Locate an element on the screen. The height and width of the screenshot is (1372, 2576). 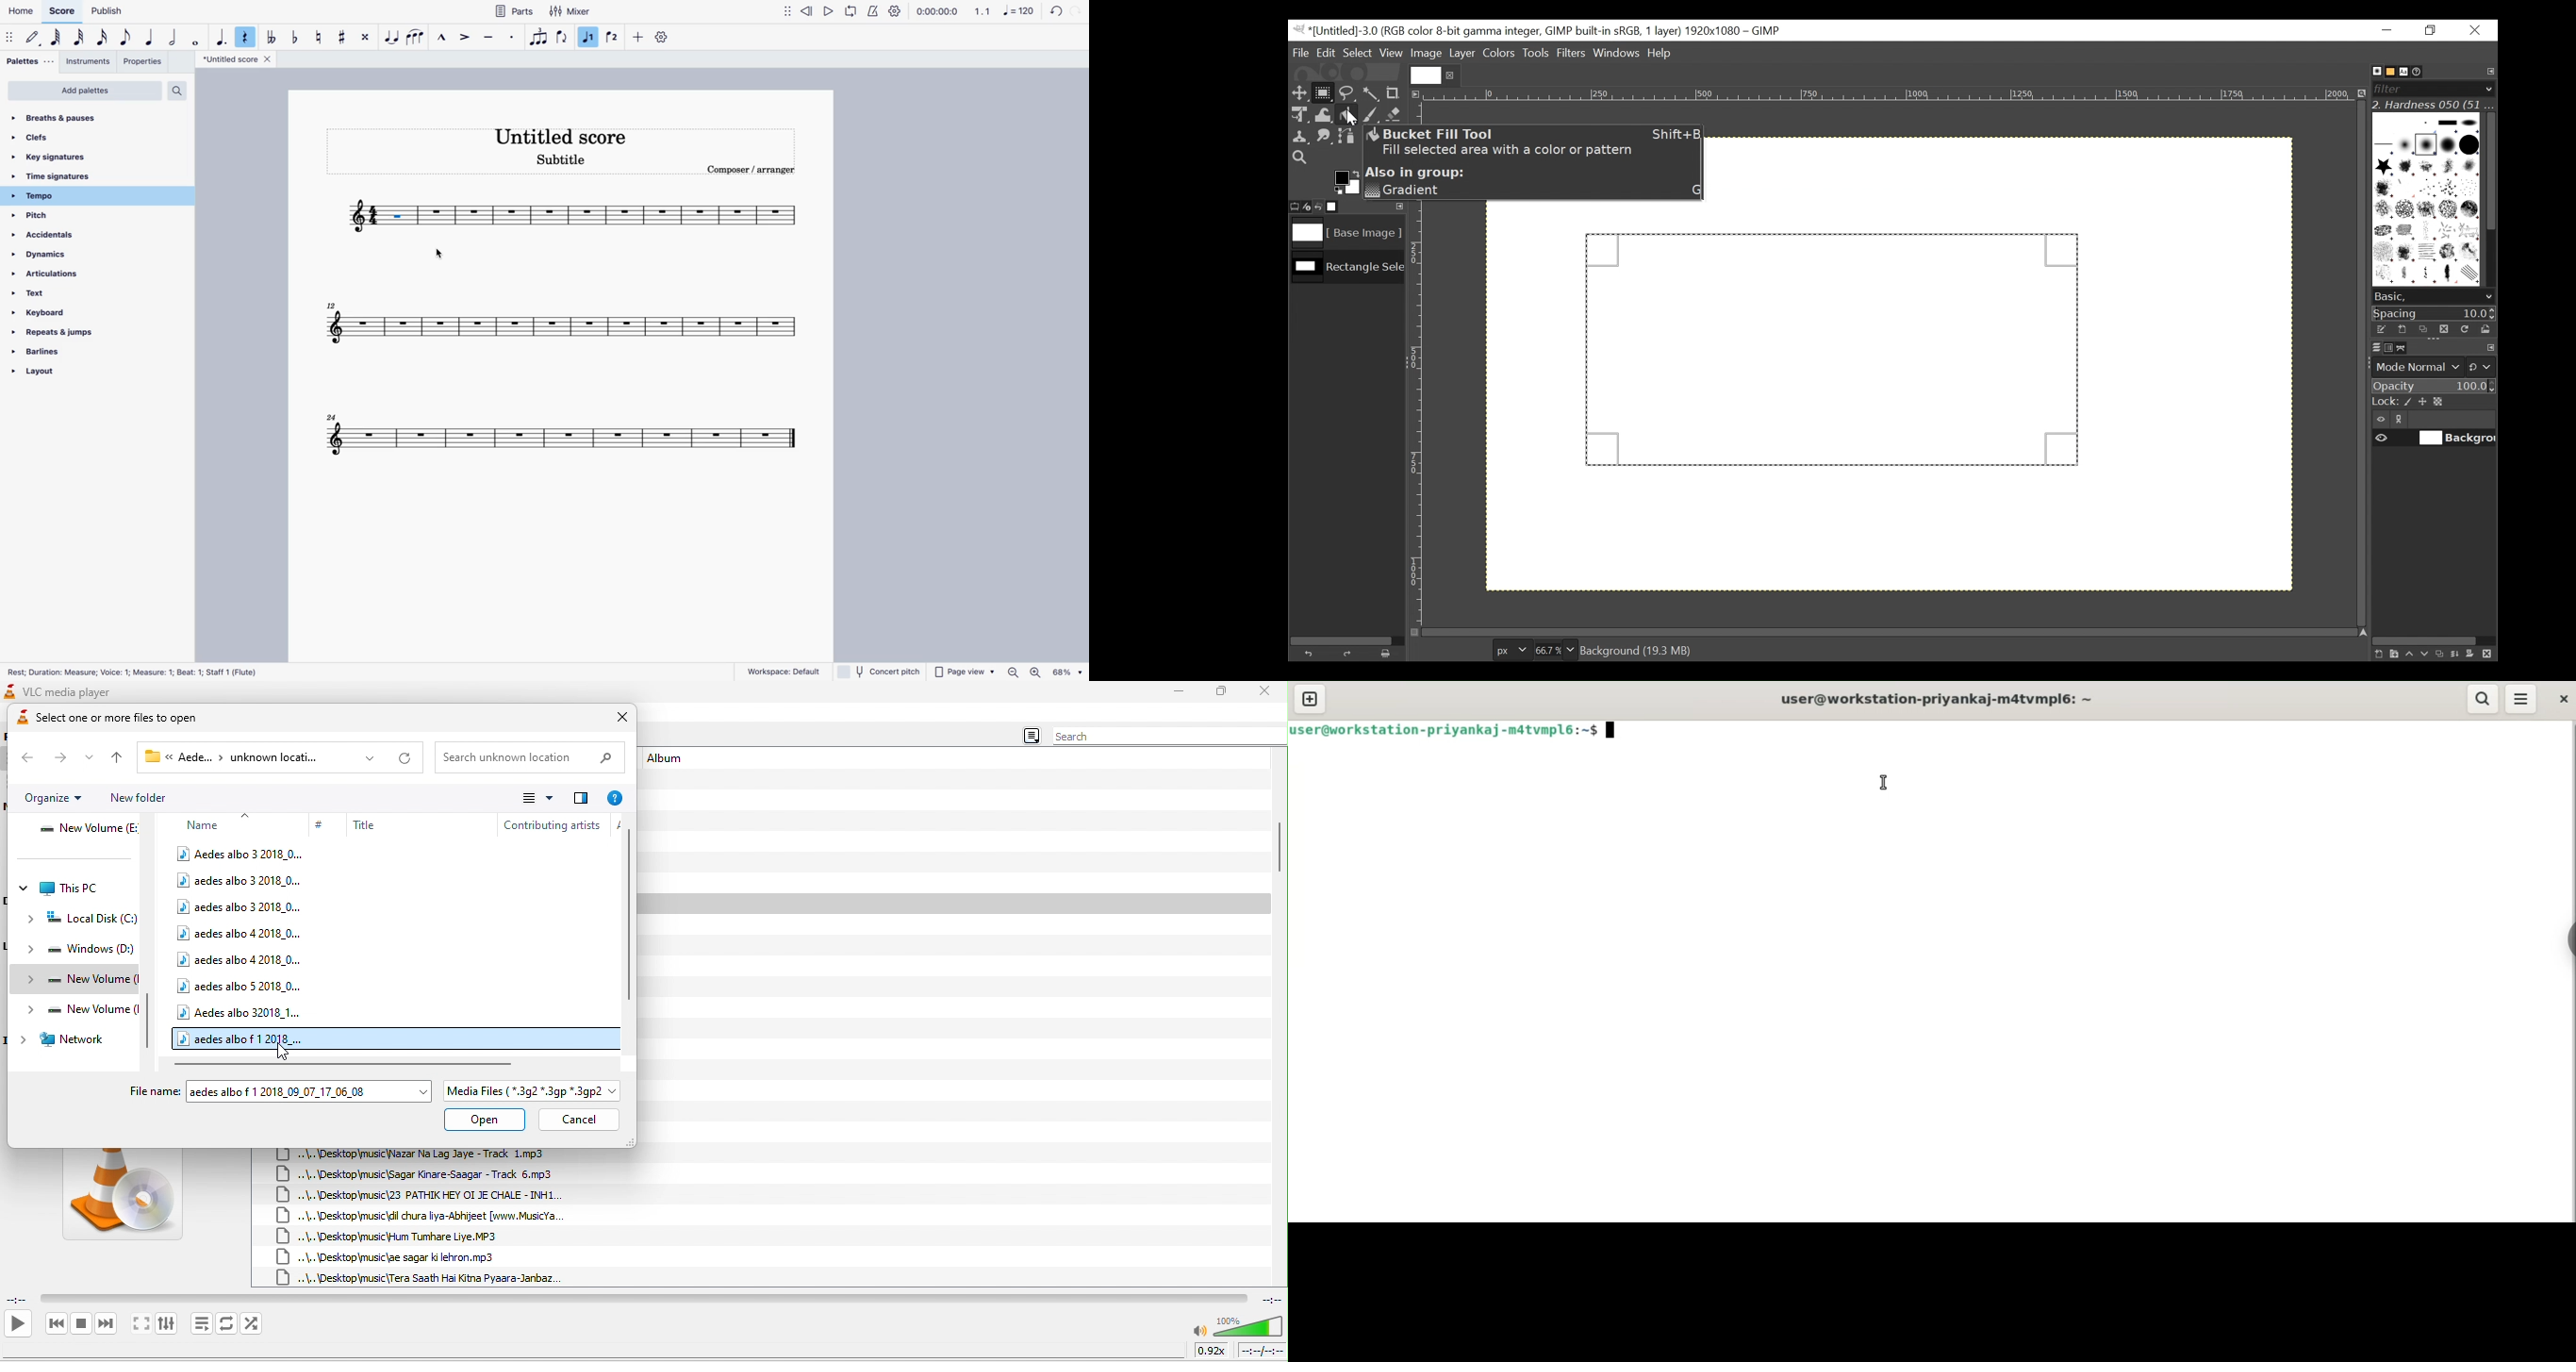
view is located at coordinates (535, 798).